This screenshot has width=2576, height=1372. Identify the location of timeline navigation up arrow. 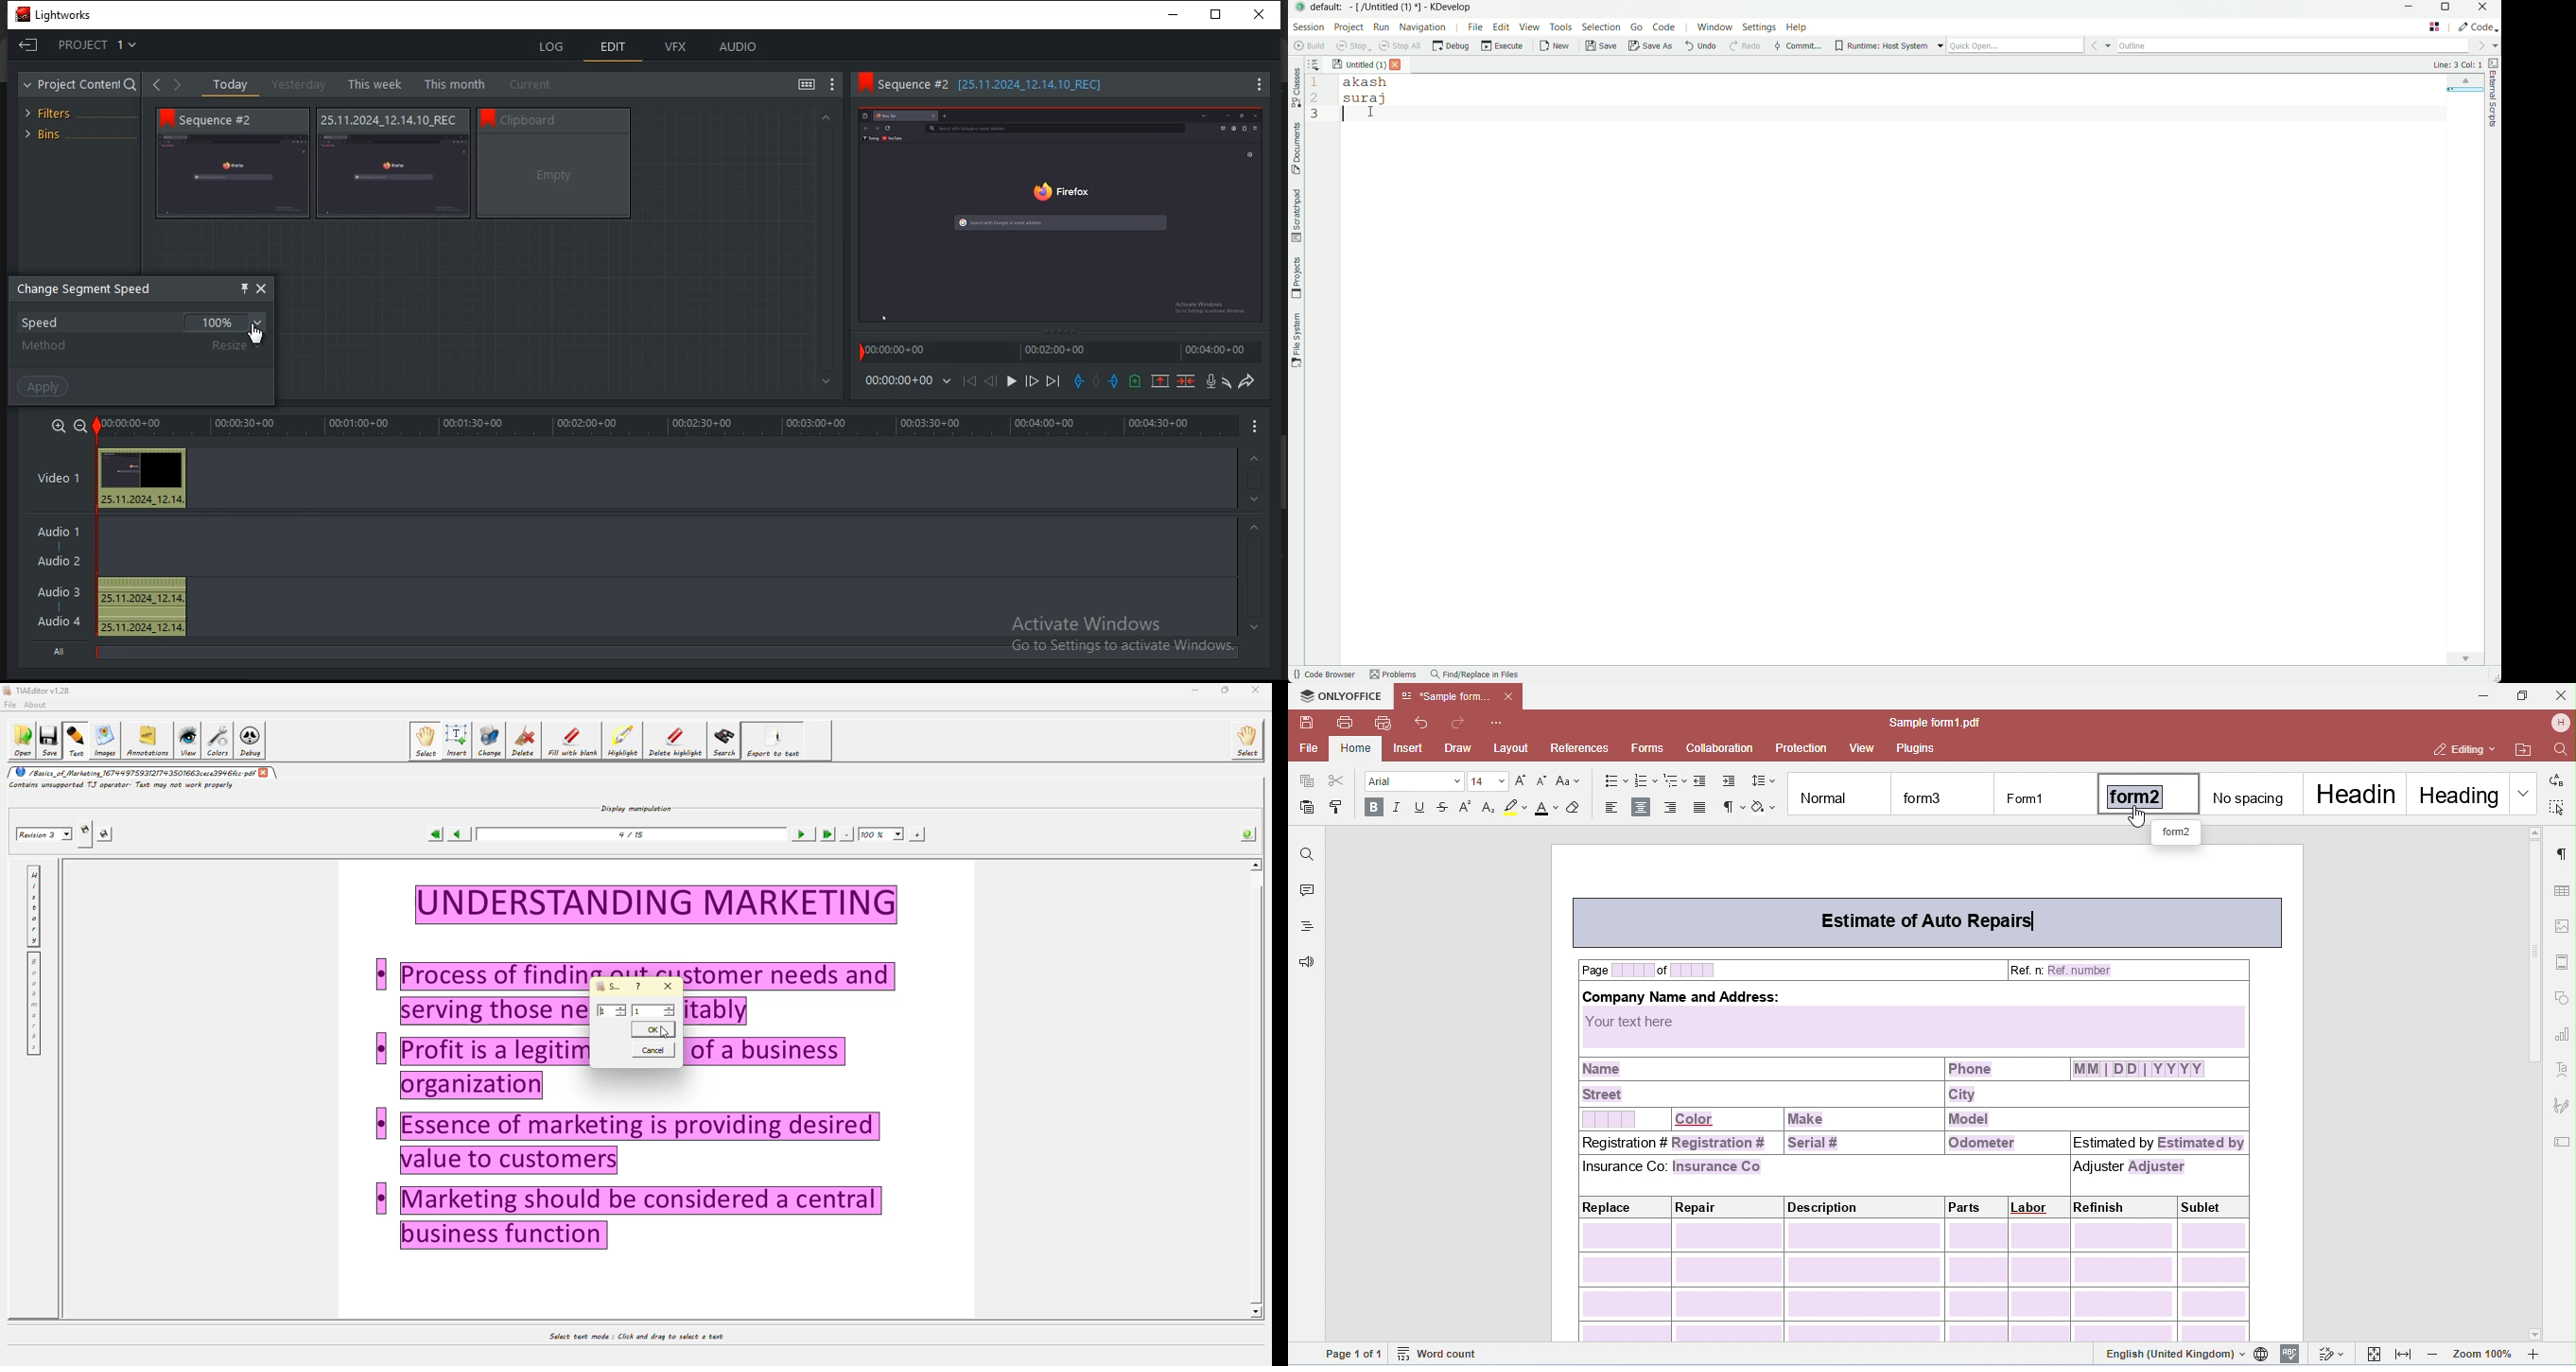
(1254, 458).